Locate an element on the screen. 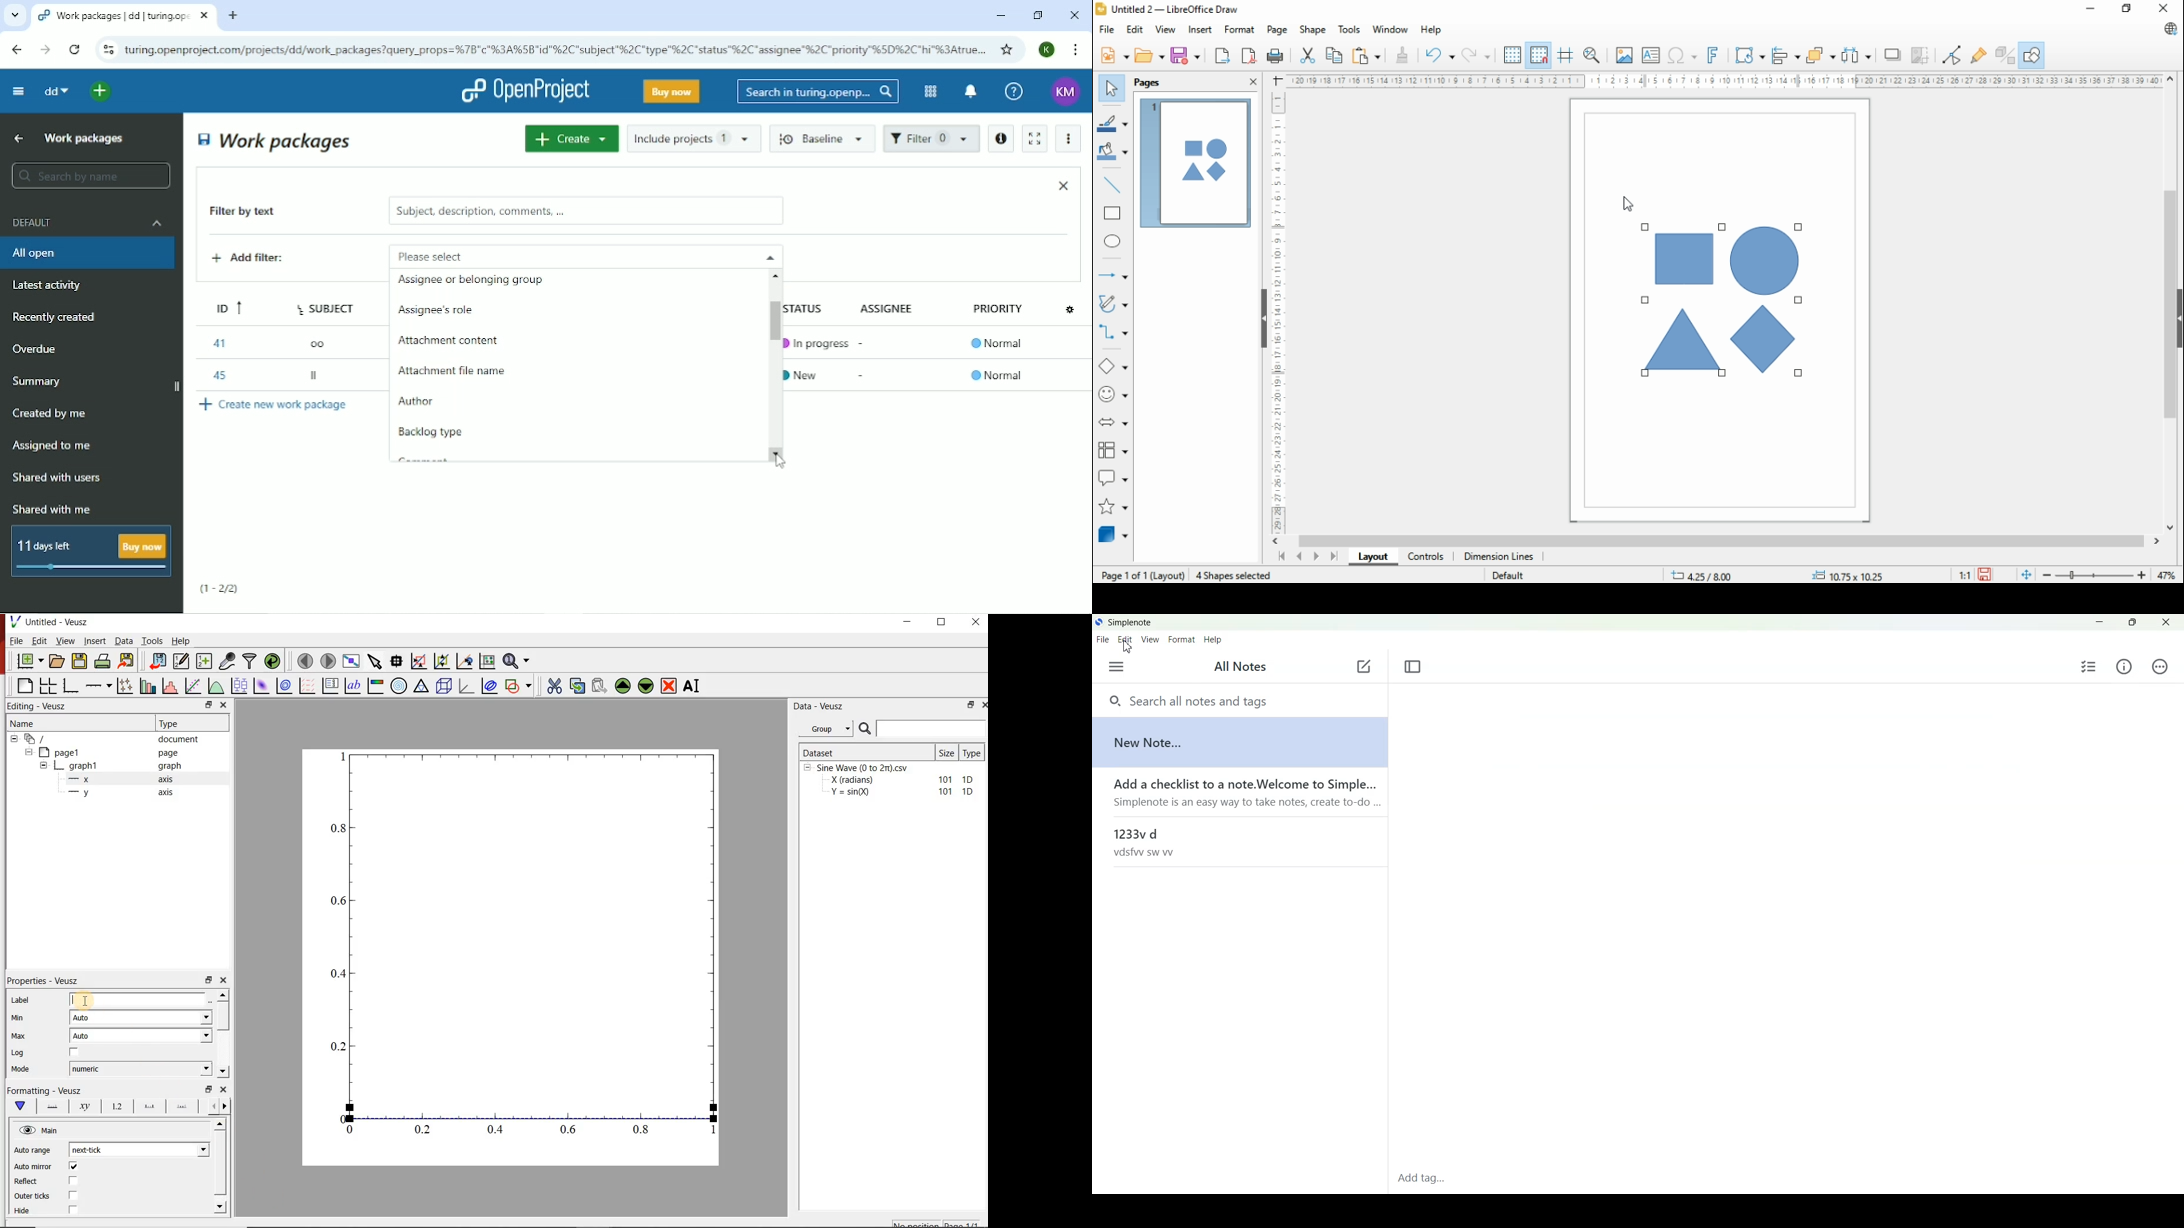 The height and width of the screenshot is (1232, 2184). Menu is located at coordinates (1116, 667).